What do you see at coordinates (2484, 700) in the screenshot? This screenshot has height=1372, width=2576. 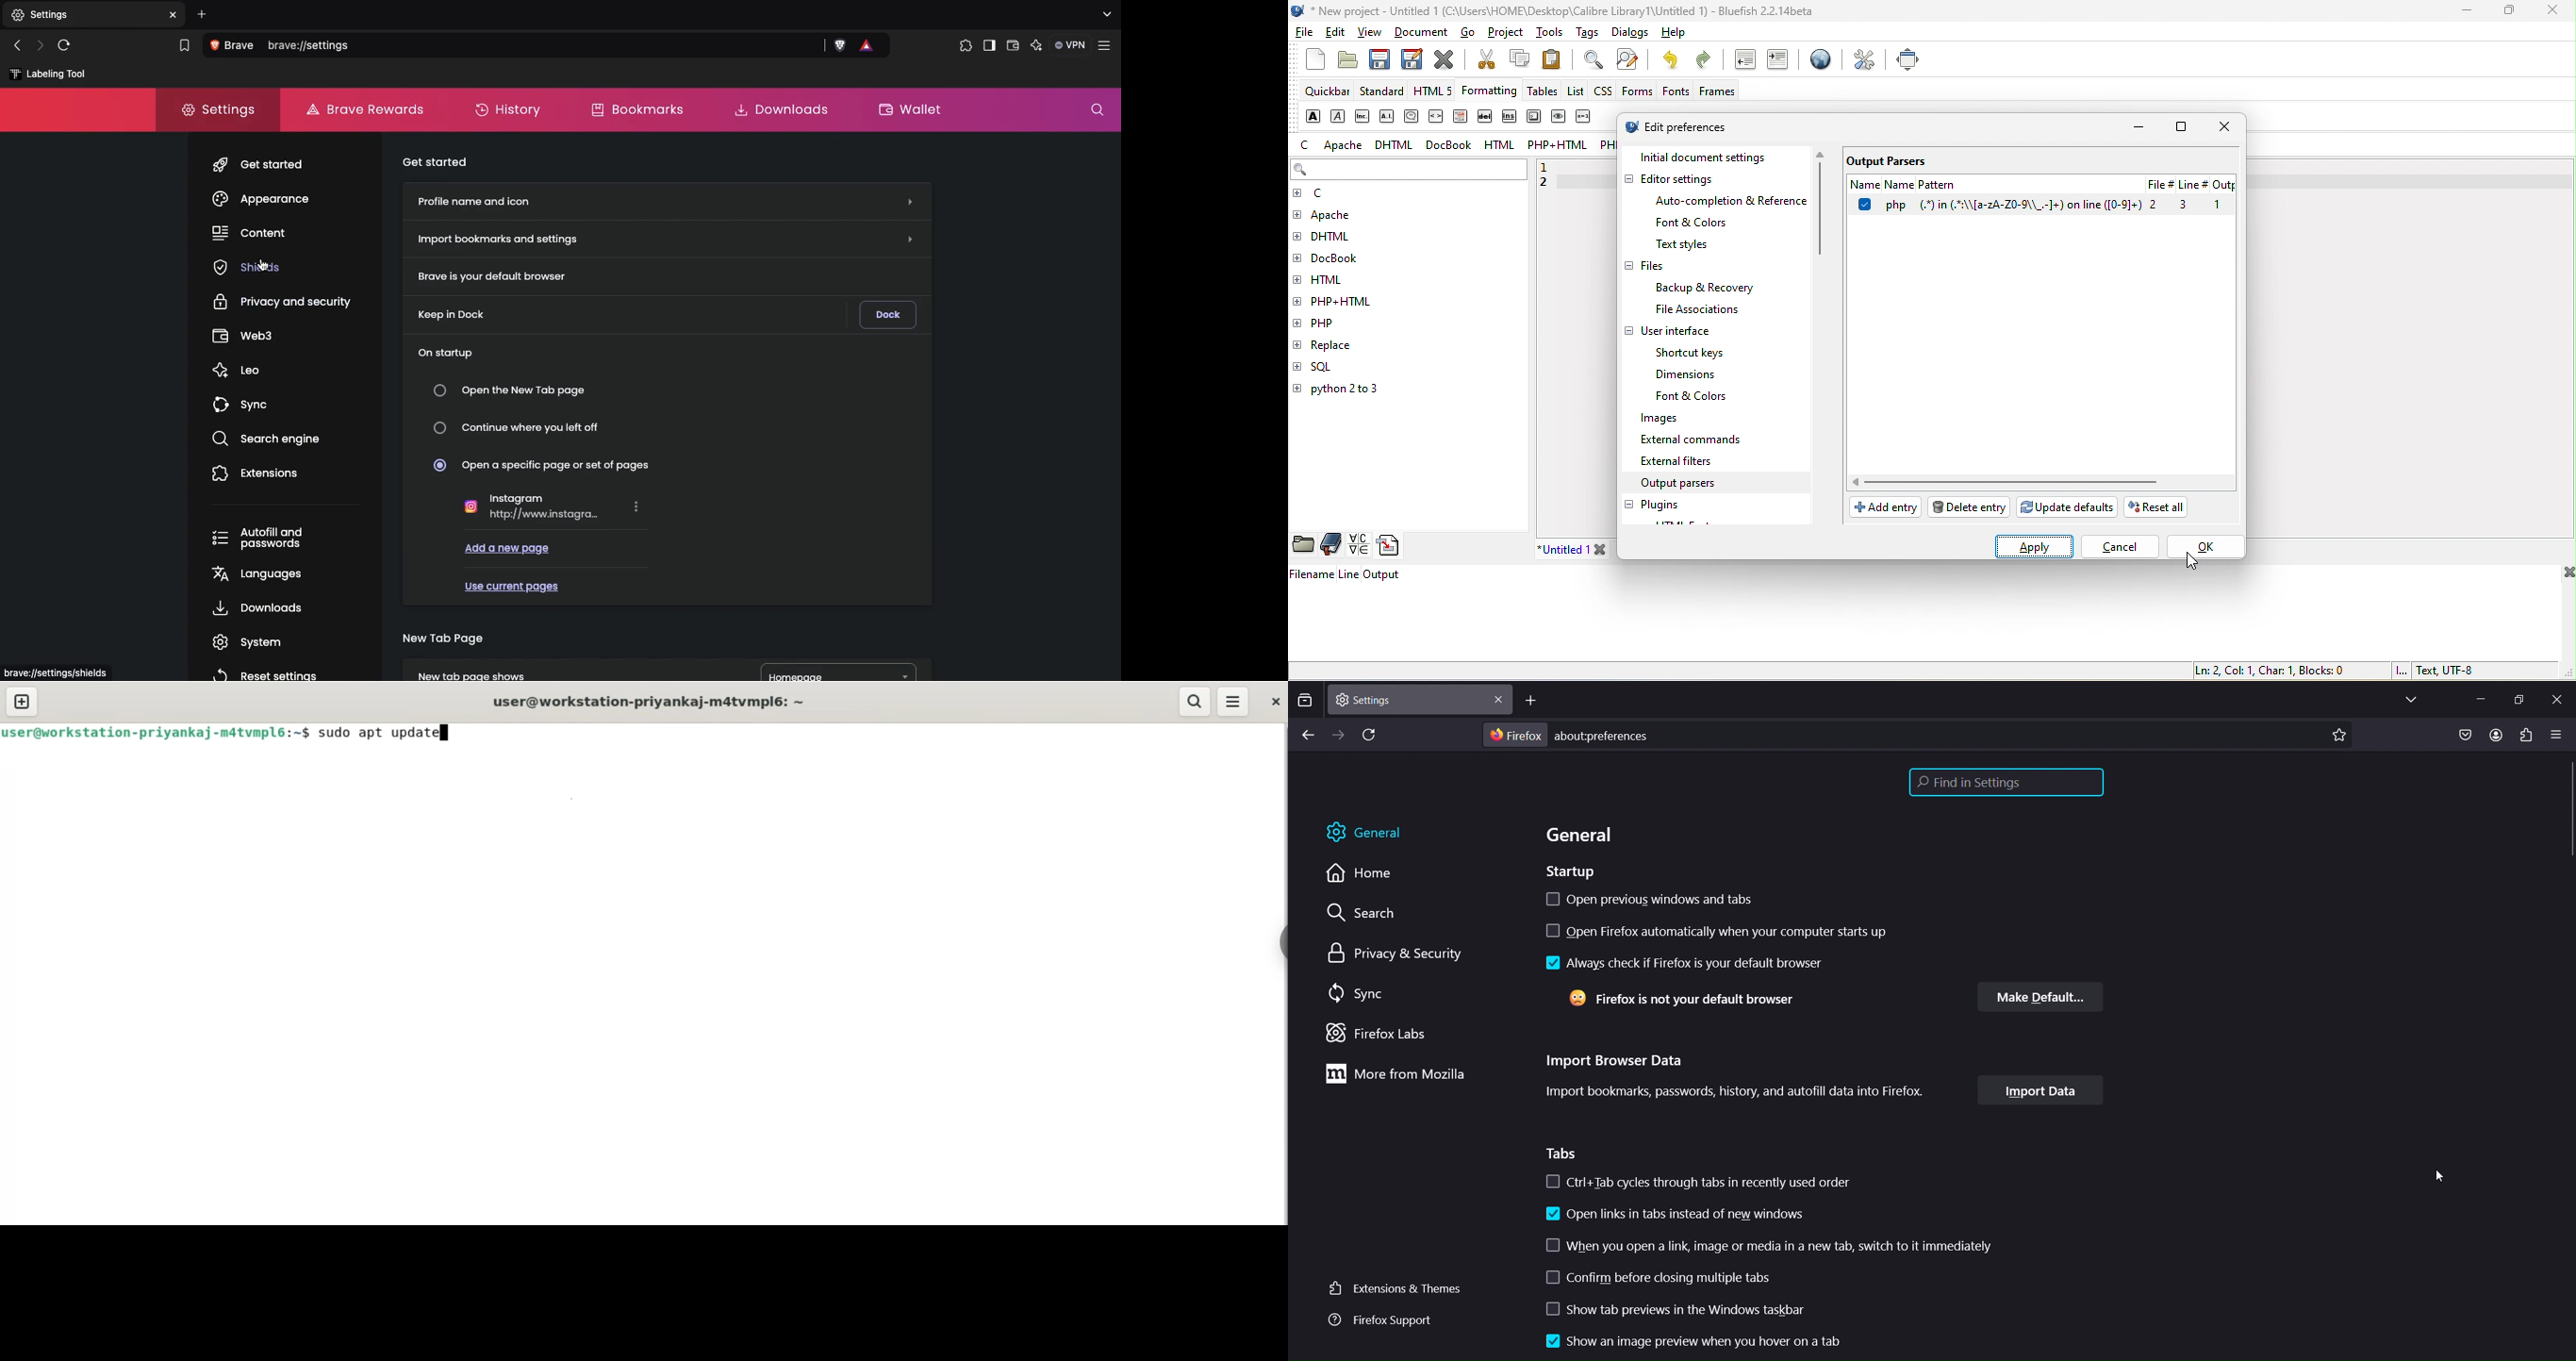 I see `minimze` at bounding box center [2484, 700].